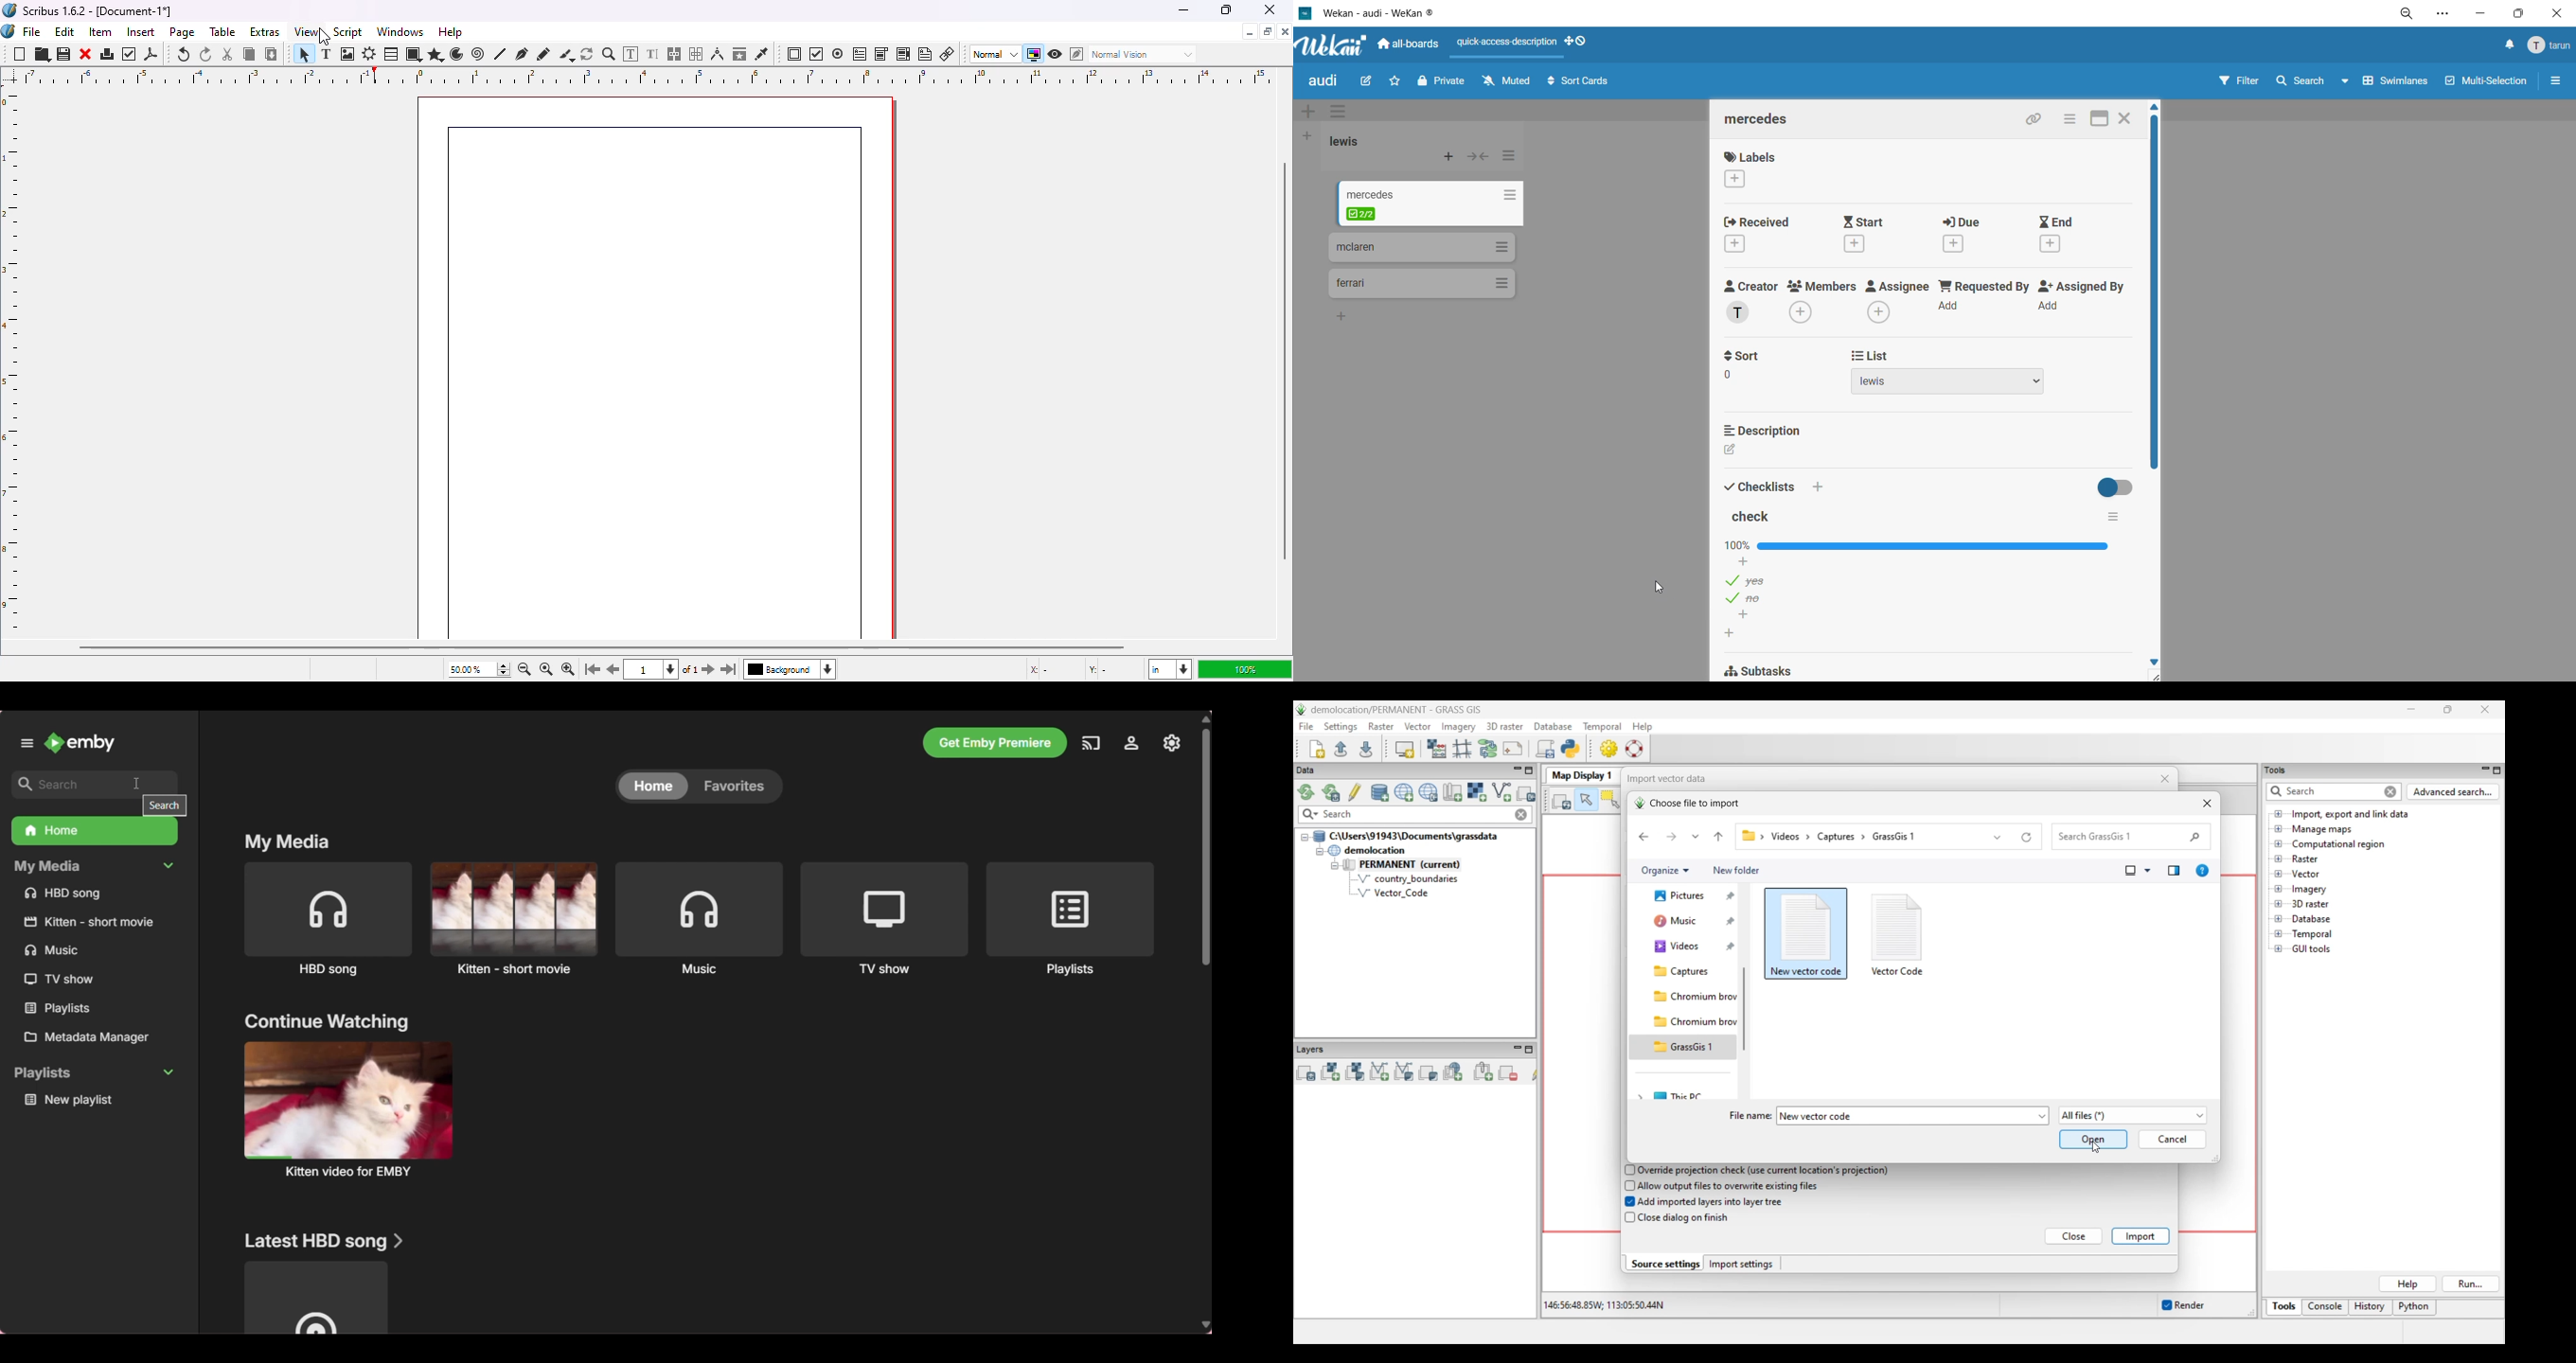 This screenshot has height=1372, width=2576. What do you see at coordinates (184, 32) in the screenshot?
I see `page` at bounding box center [184, 32].